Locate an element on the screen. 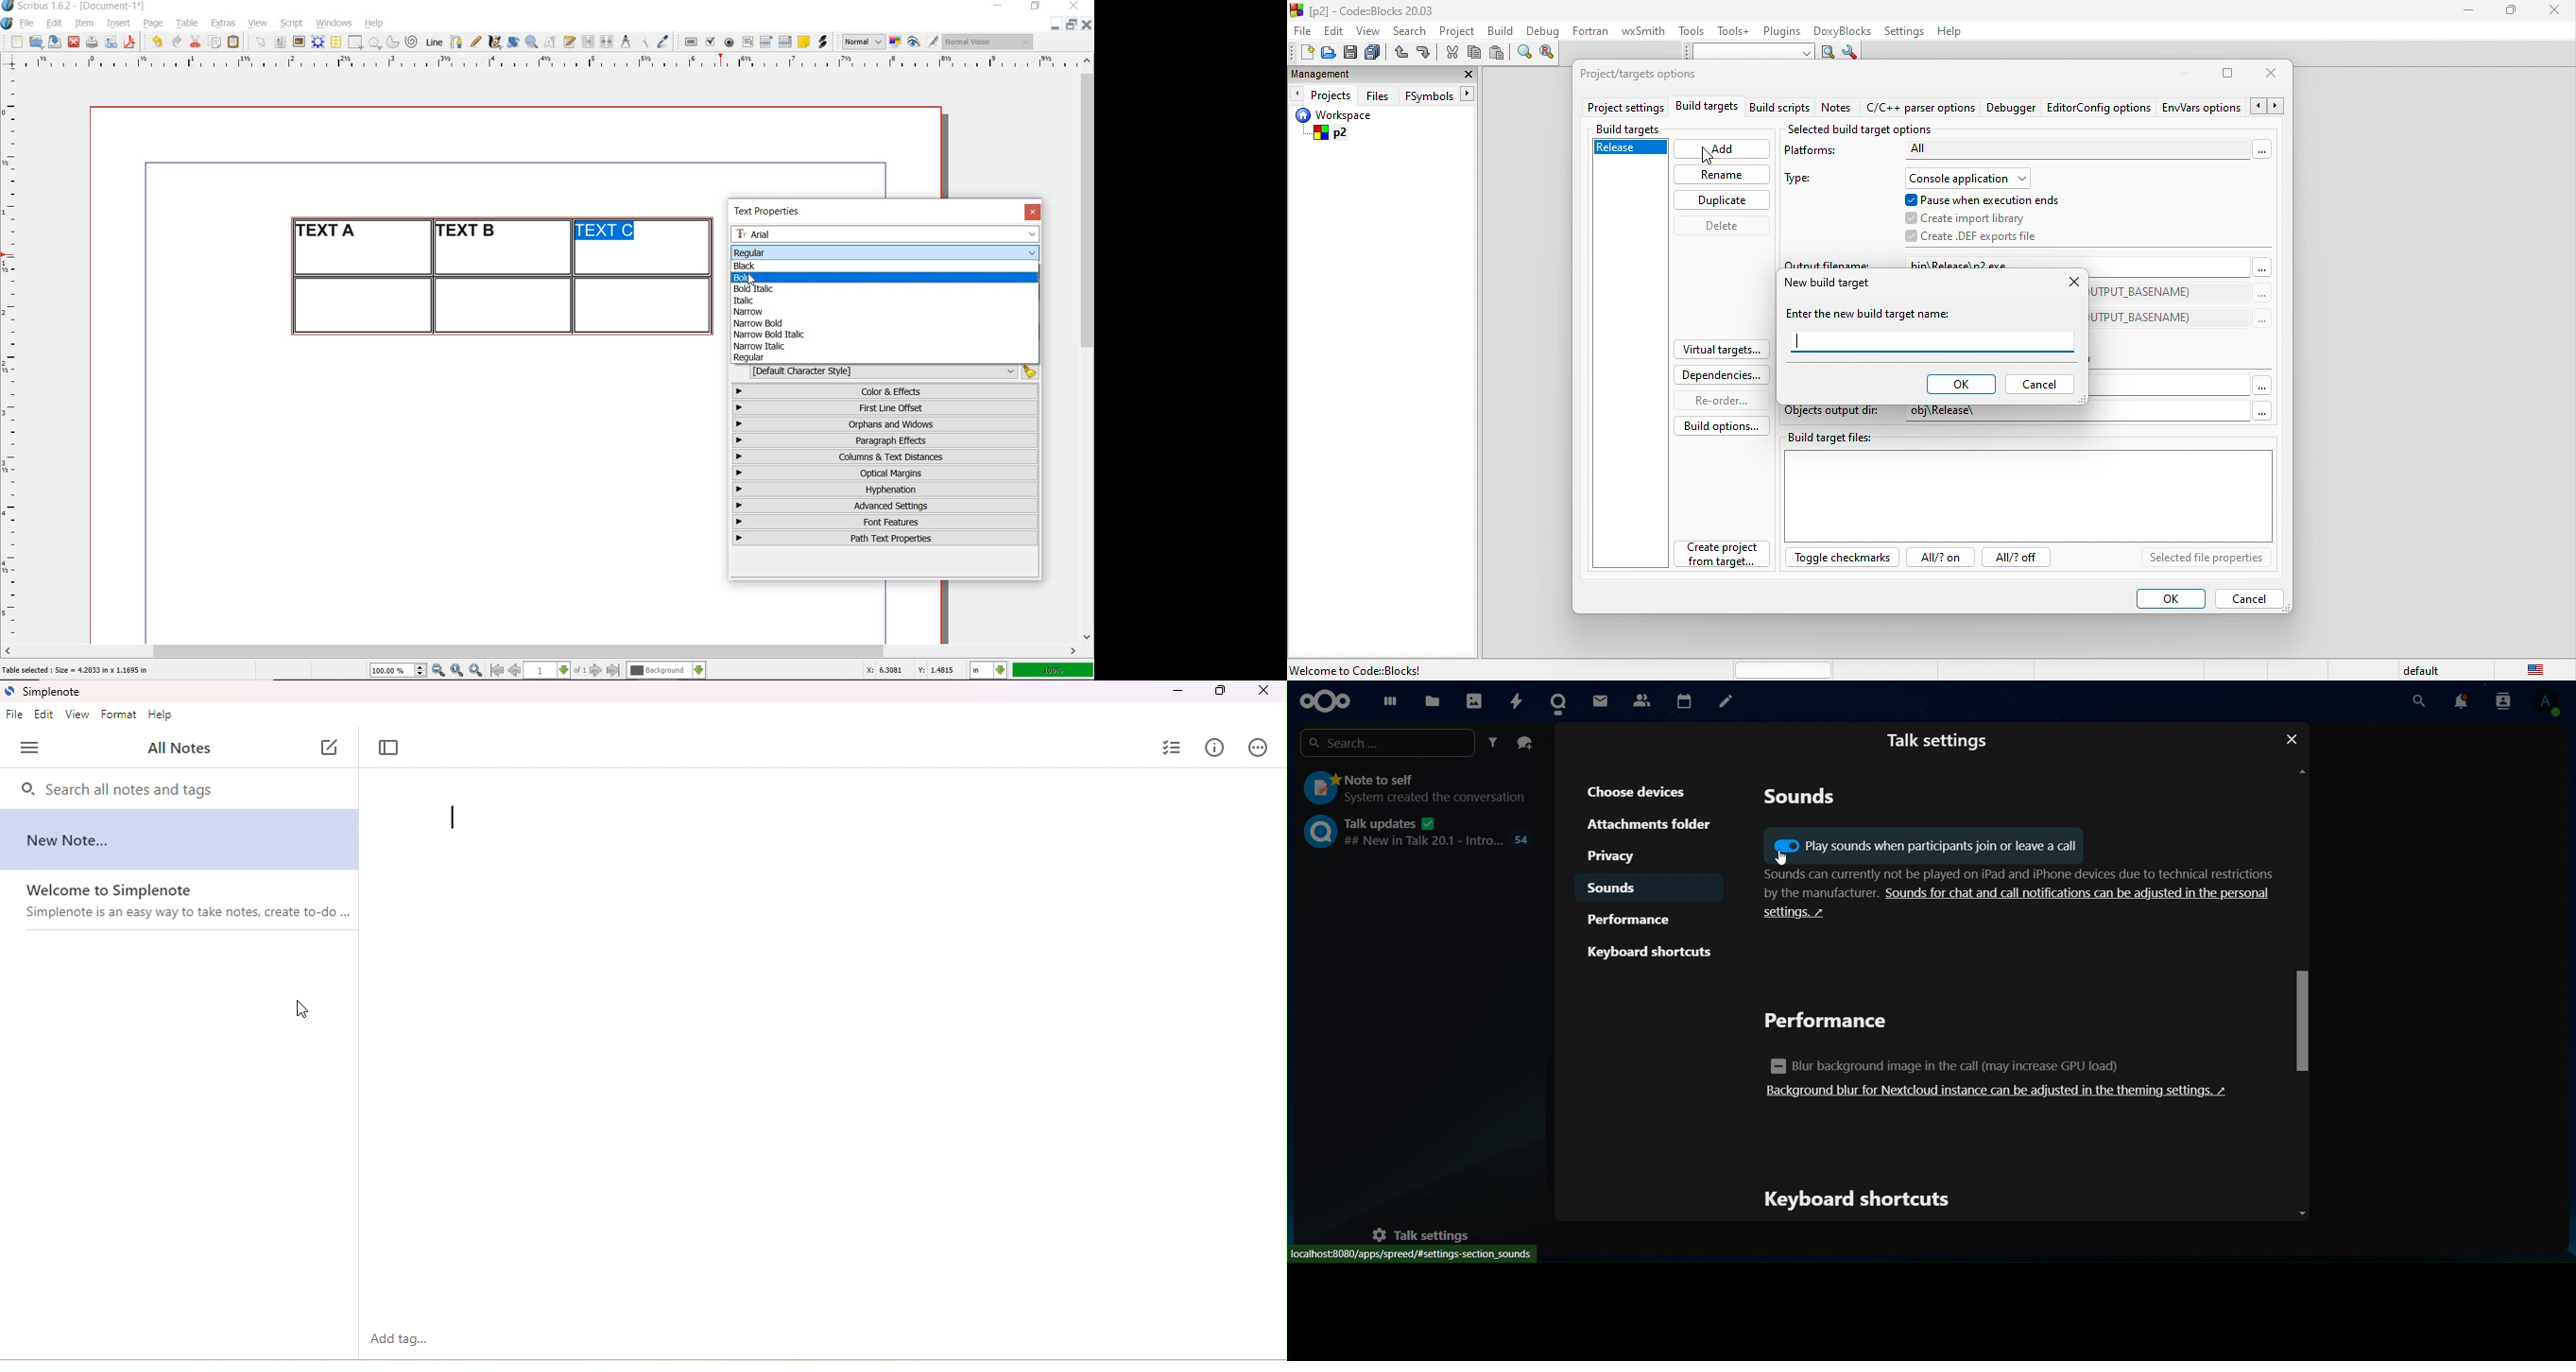  orphans & windows is located at coordinates (884, 425).